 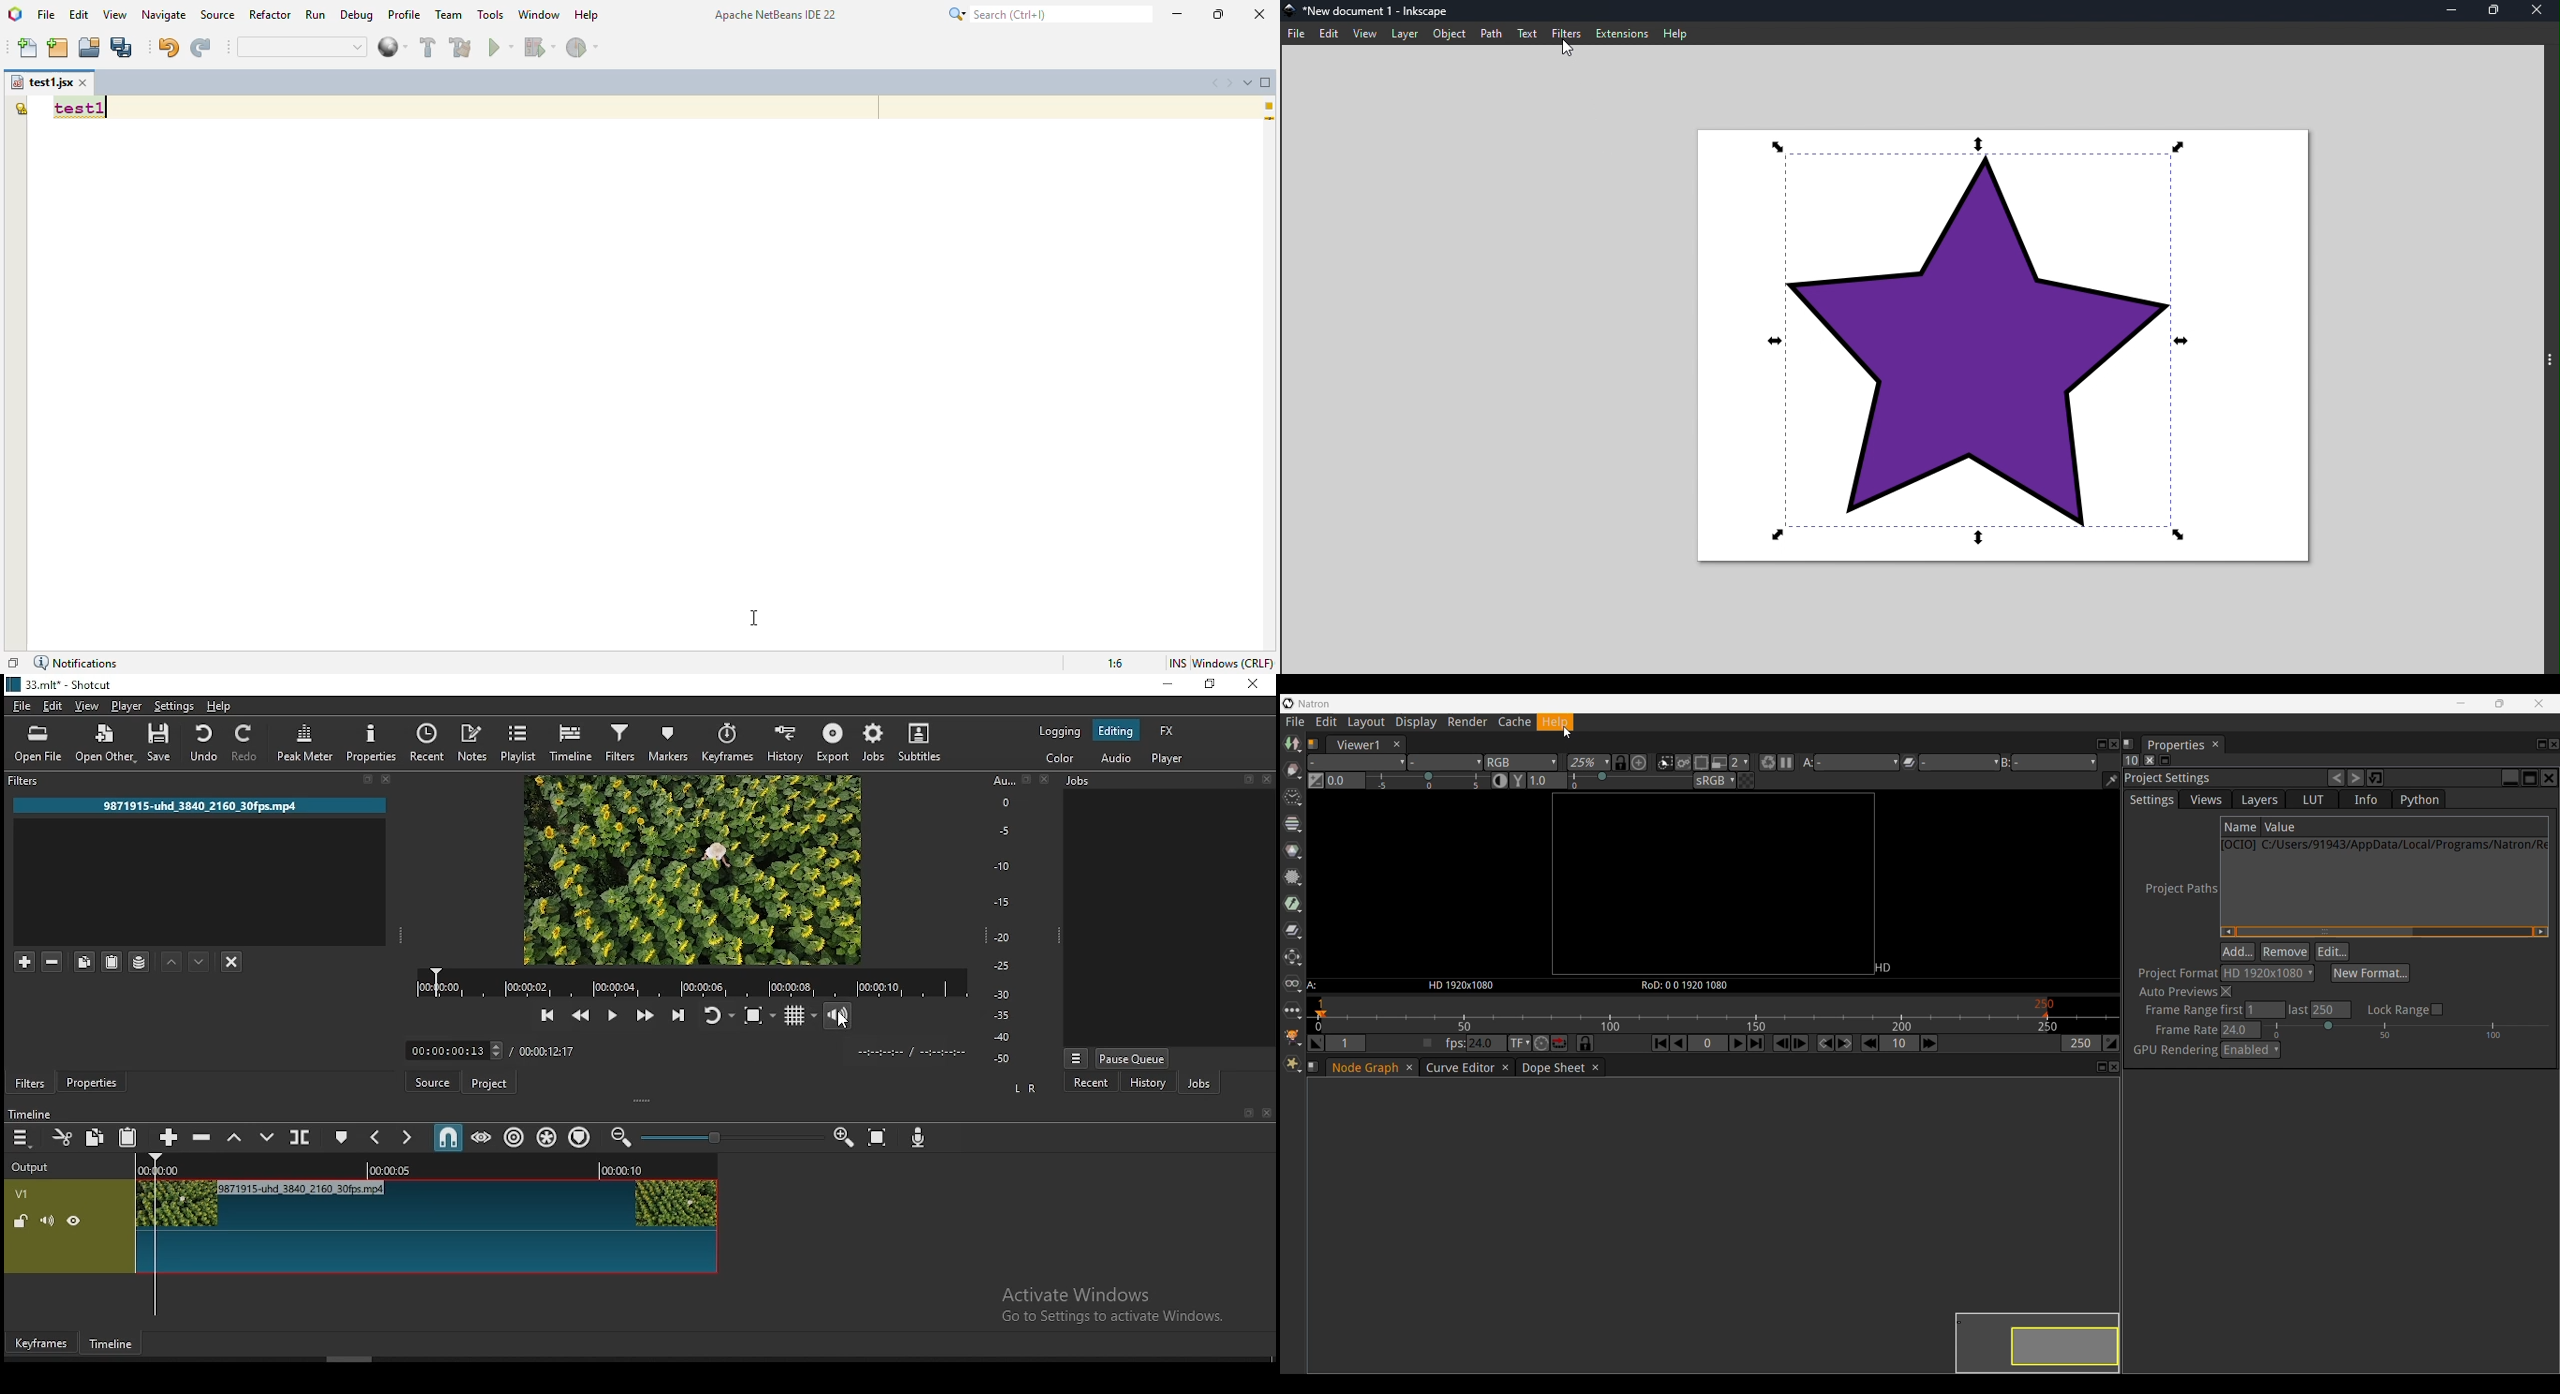 What do you see at coordinates (87, 705) in the screenshot?
I see `view` at bounding box center [87, 705].